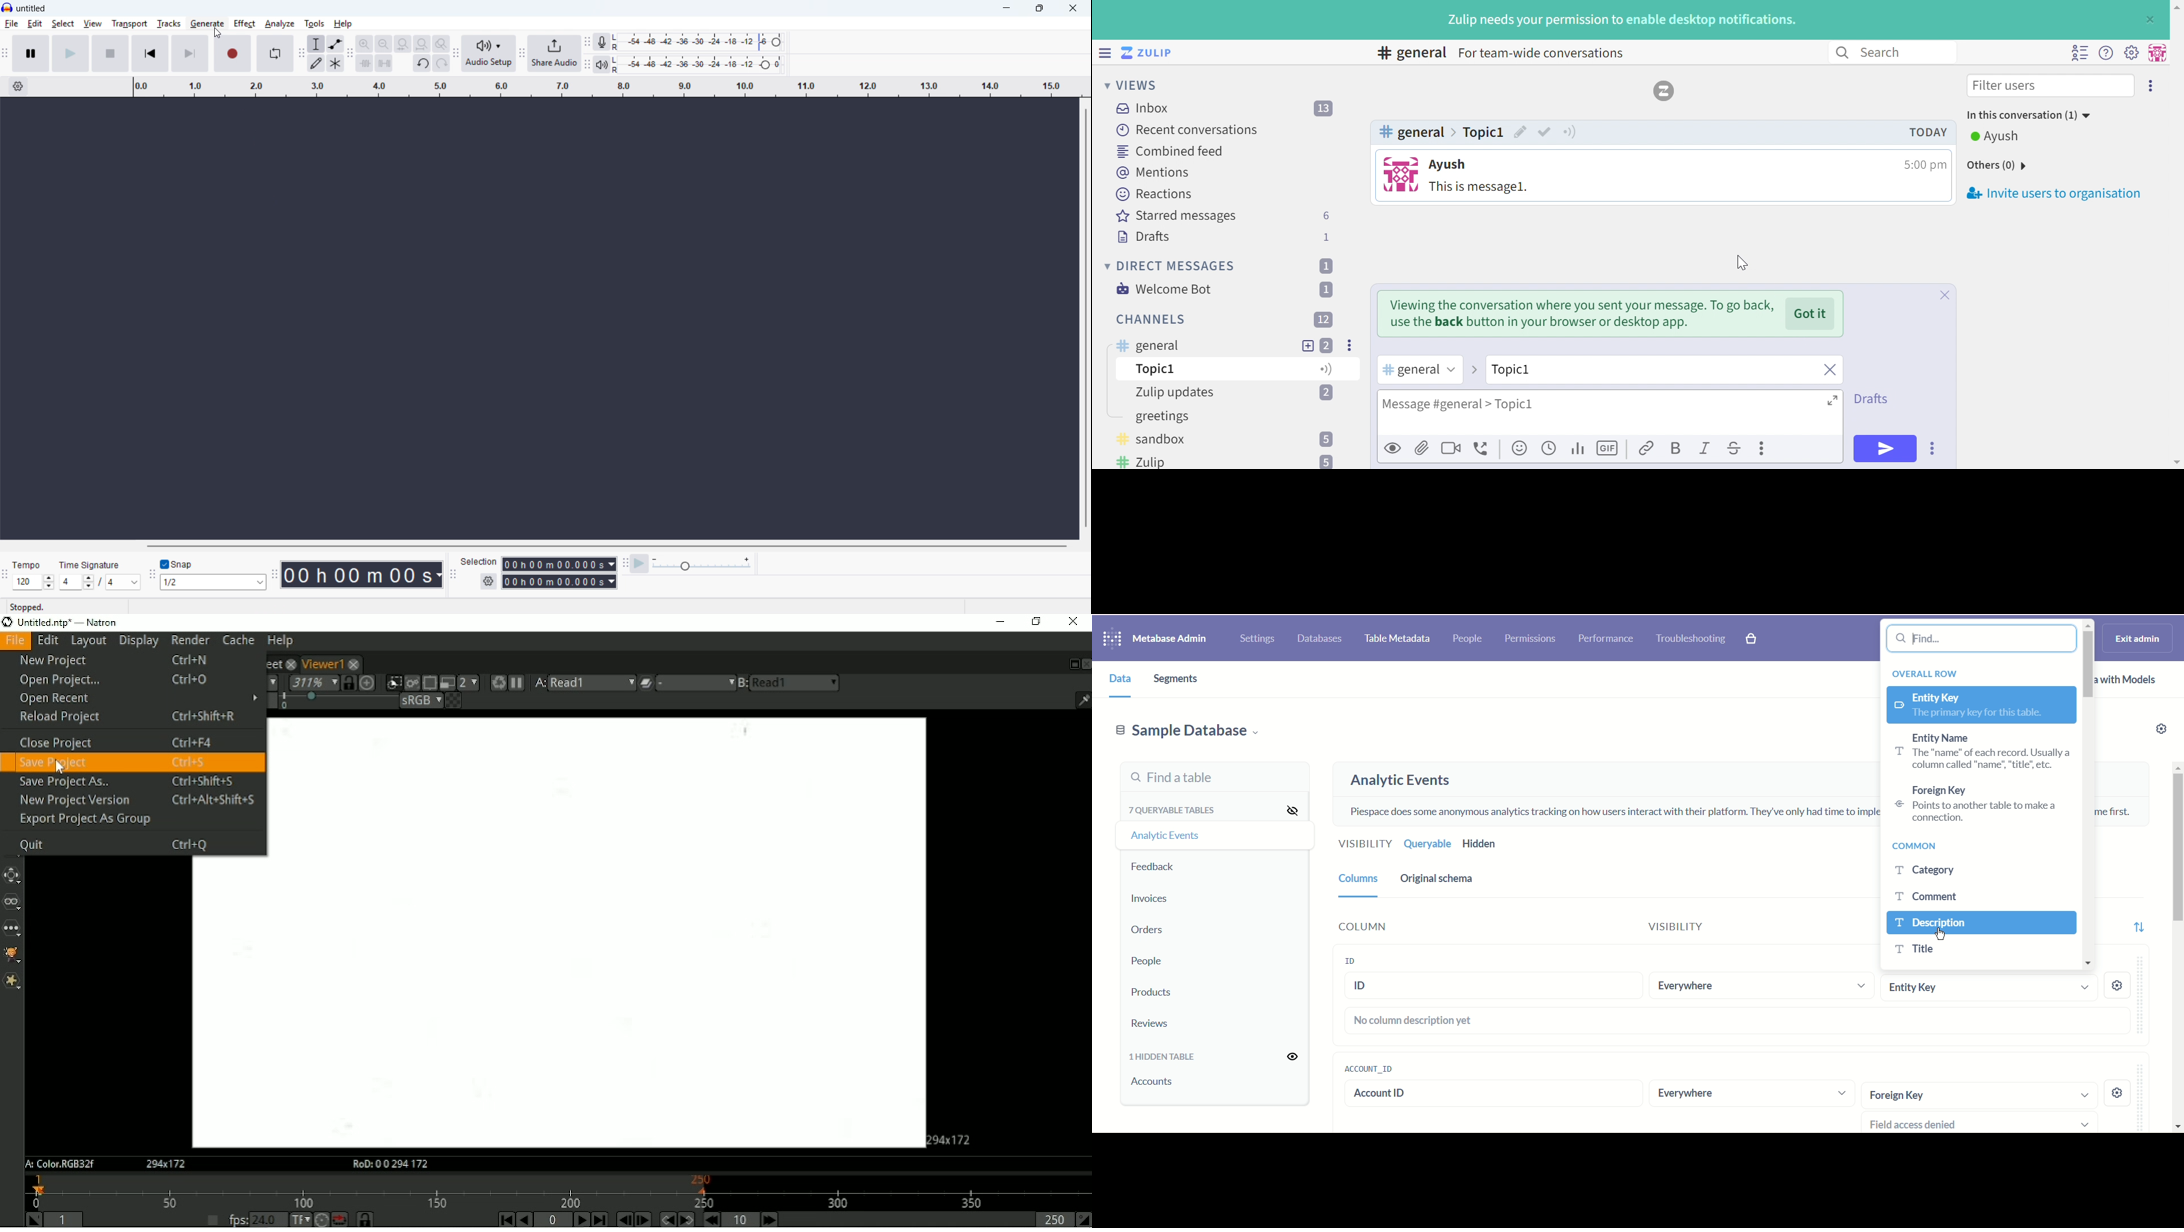 This screenshot has height=1232, width=2184. What do you see at coordinates (321, 662) in the screenshot?
I see `Viewer1` at bounding box center [321, 662].